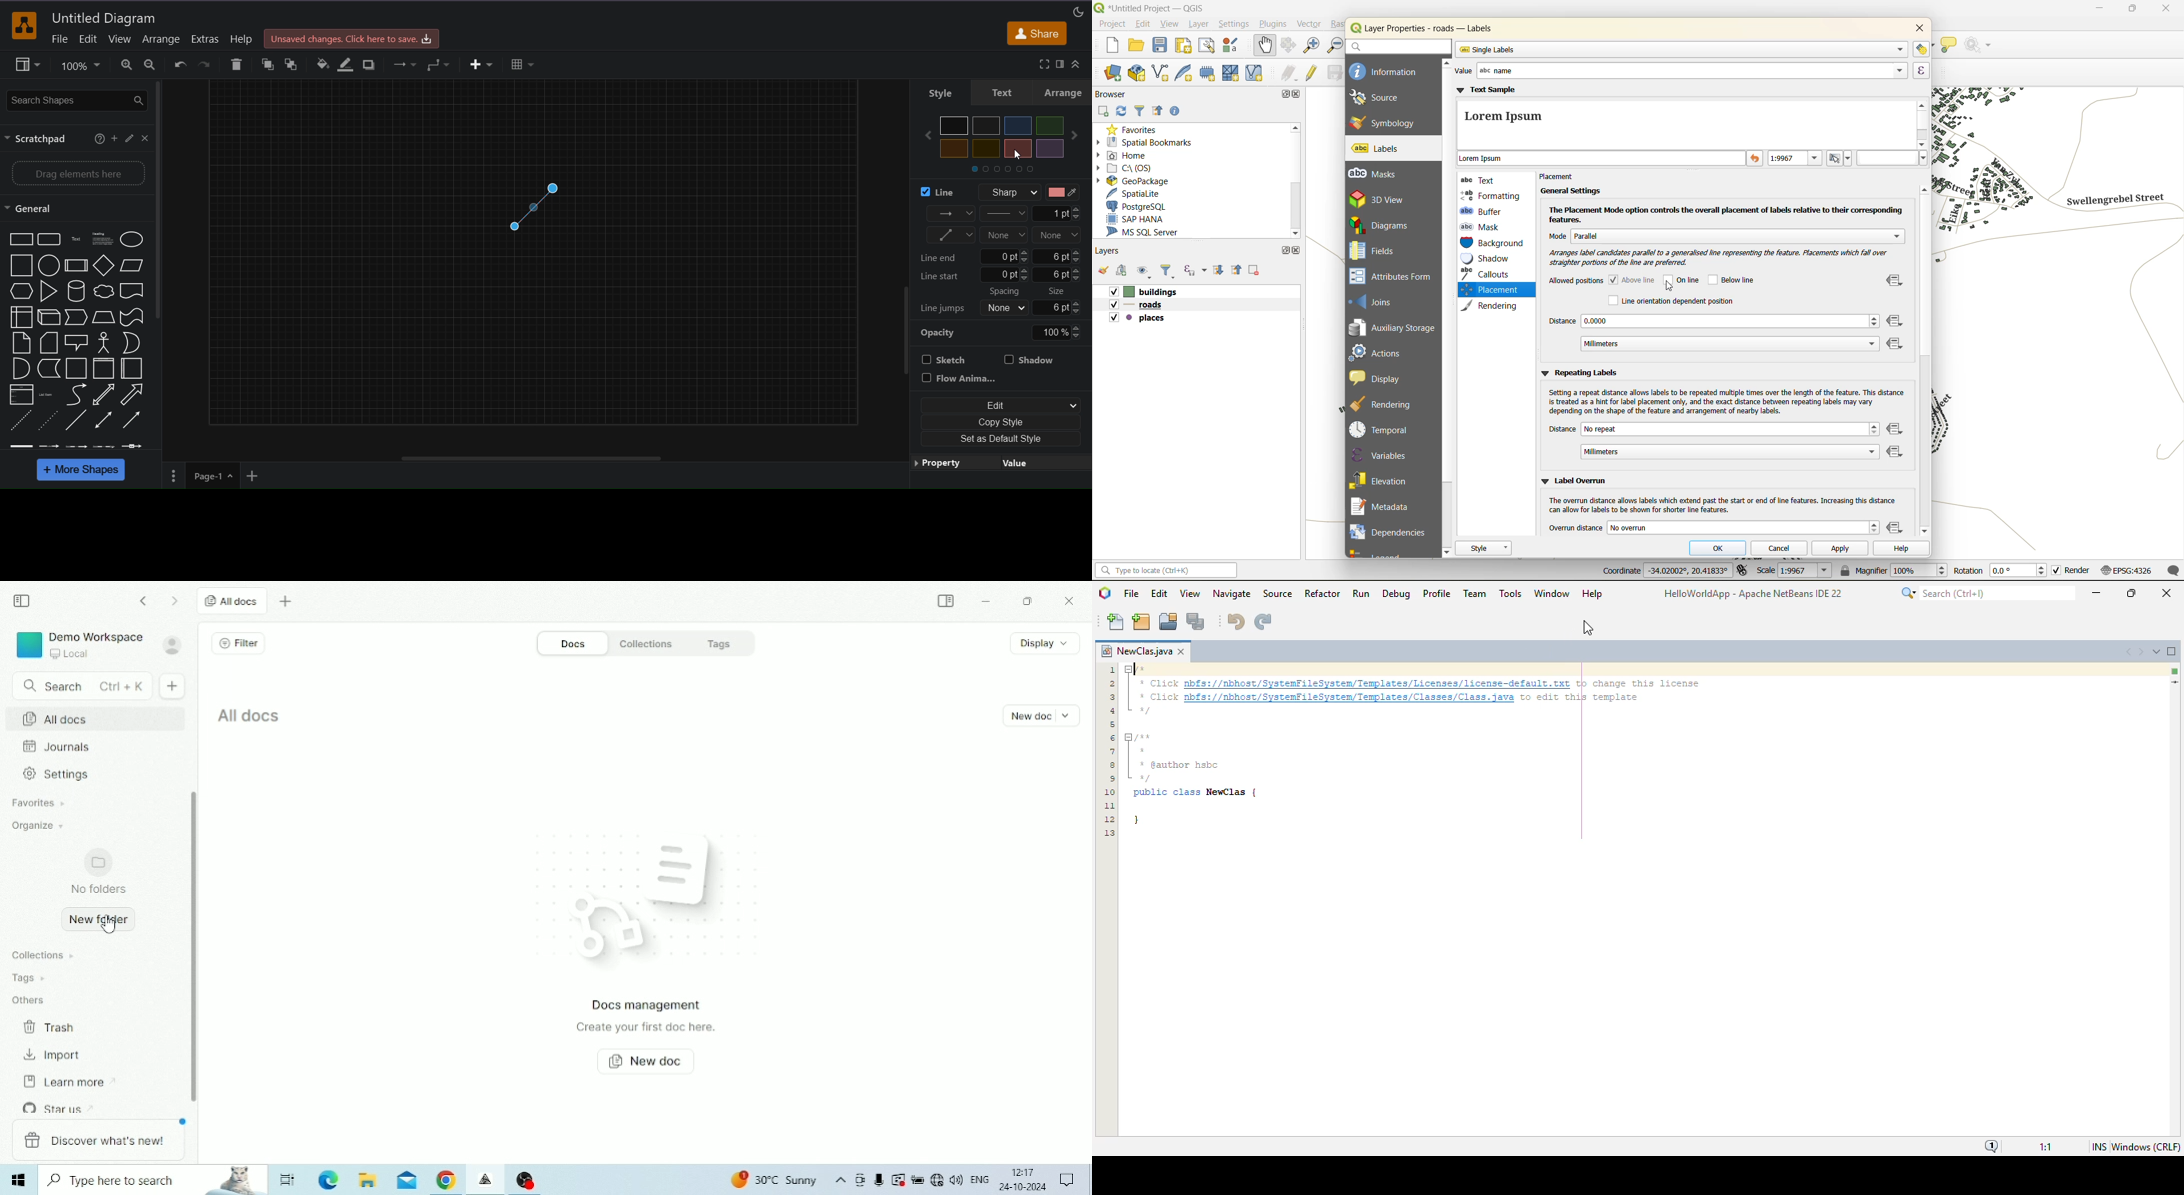 This screenshot has height=1204, width=2184. What do you see at coordinates (28, 65) in the screenshot?
I see `view` at bounding box center [28, 65].